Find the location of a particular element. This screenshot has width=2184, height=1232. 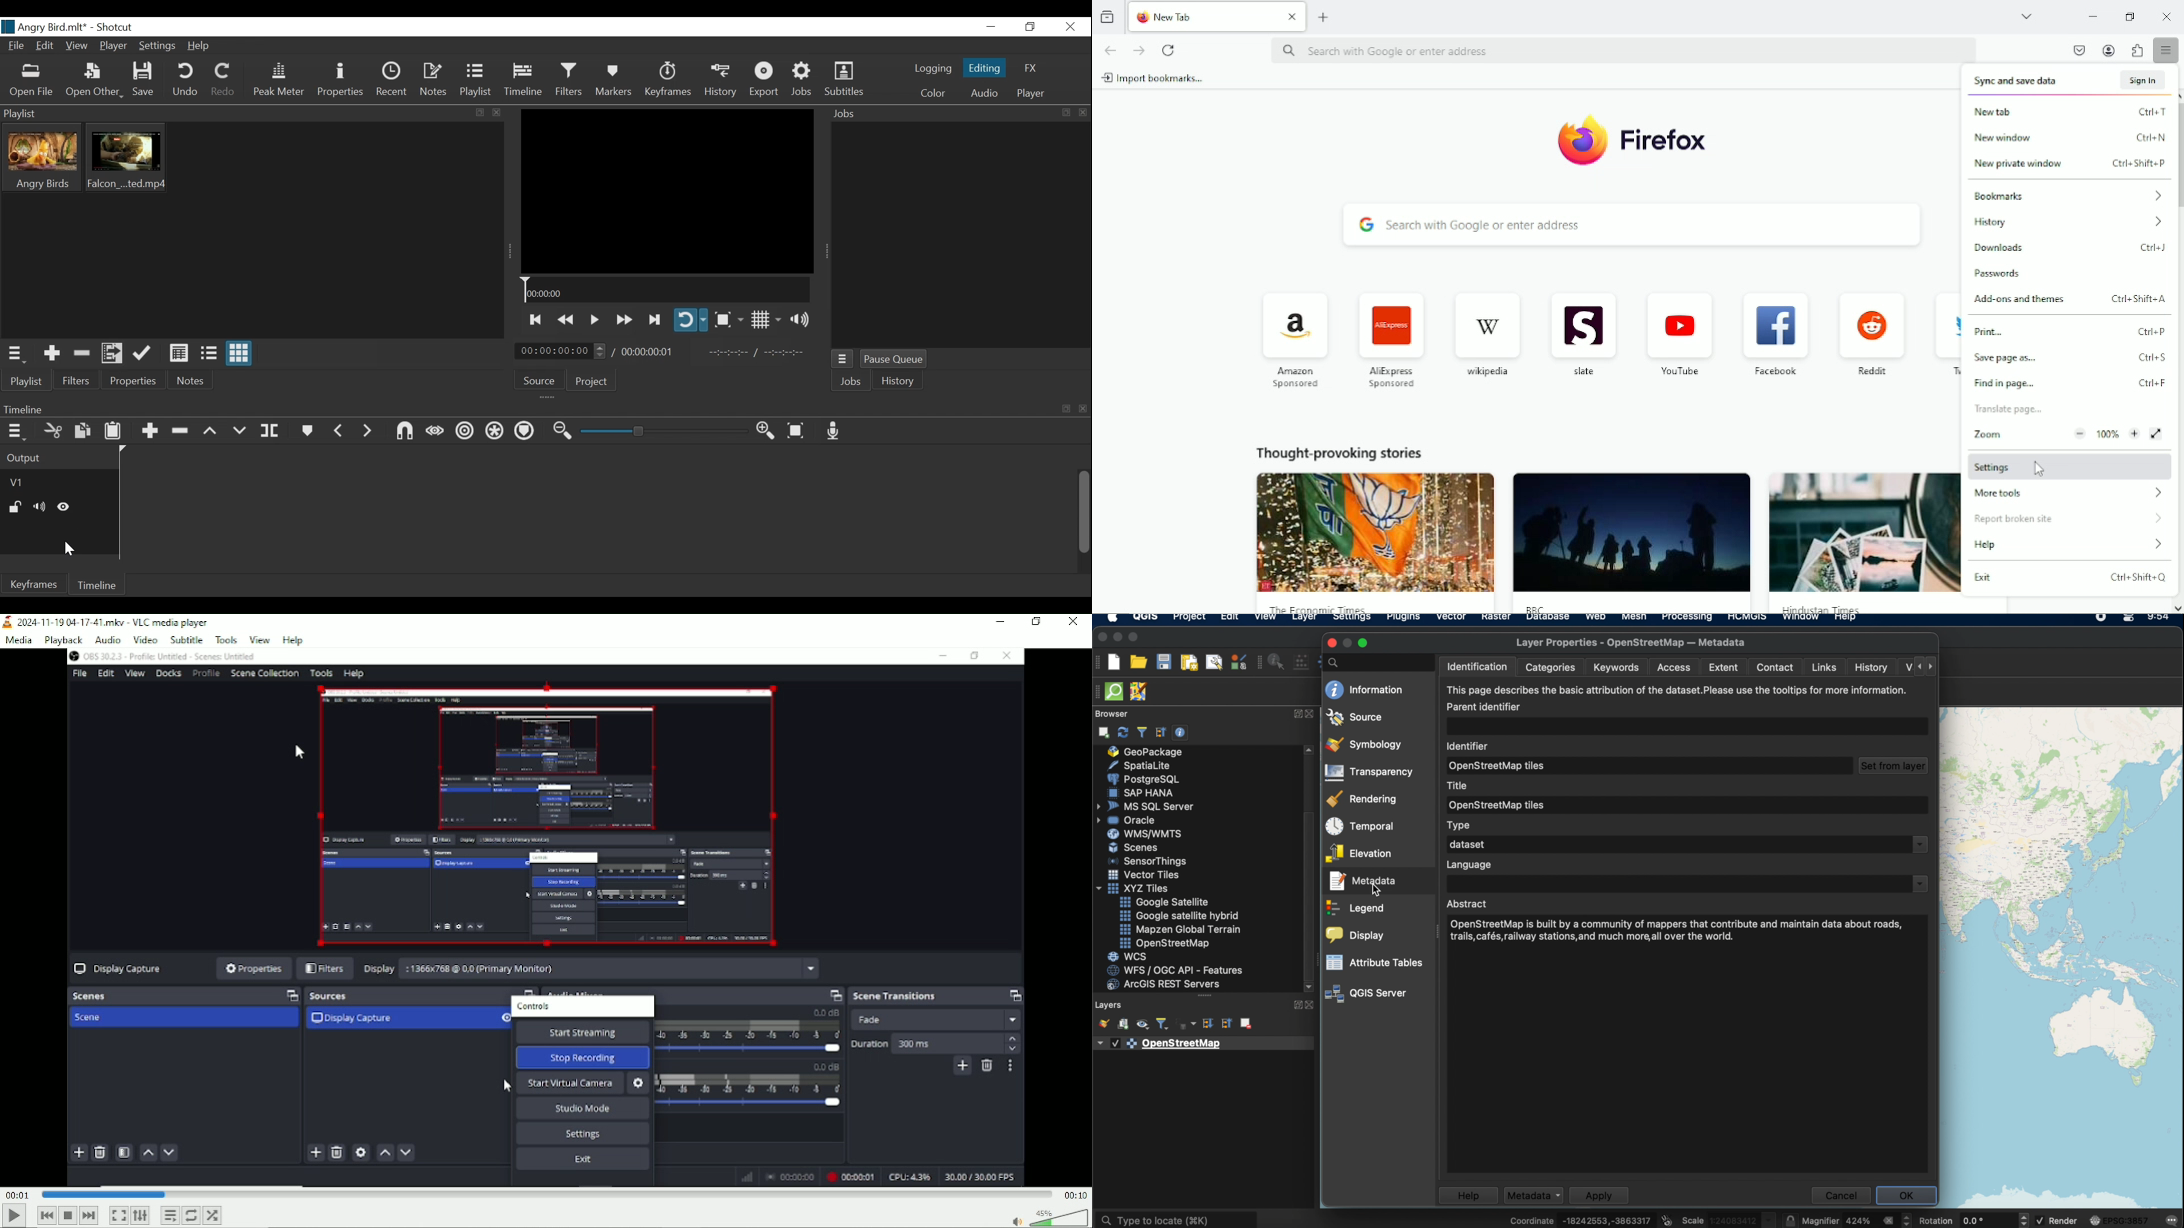

zoom is located at coordinates (1990, 434).